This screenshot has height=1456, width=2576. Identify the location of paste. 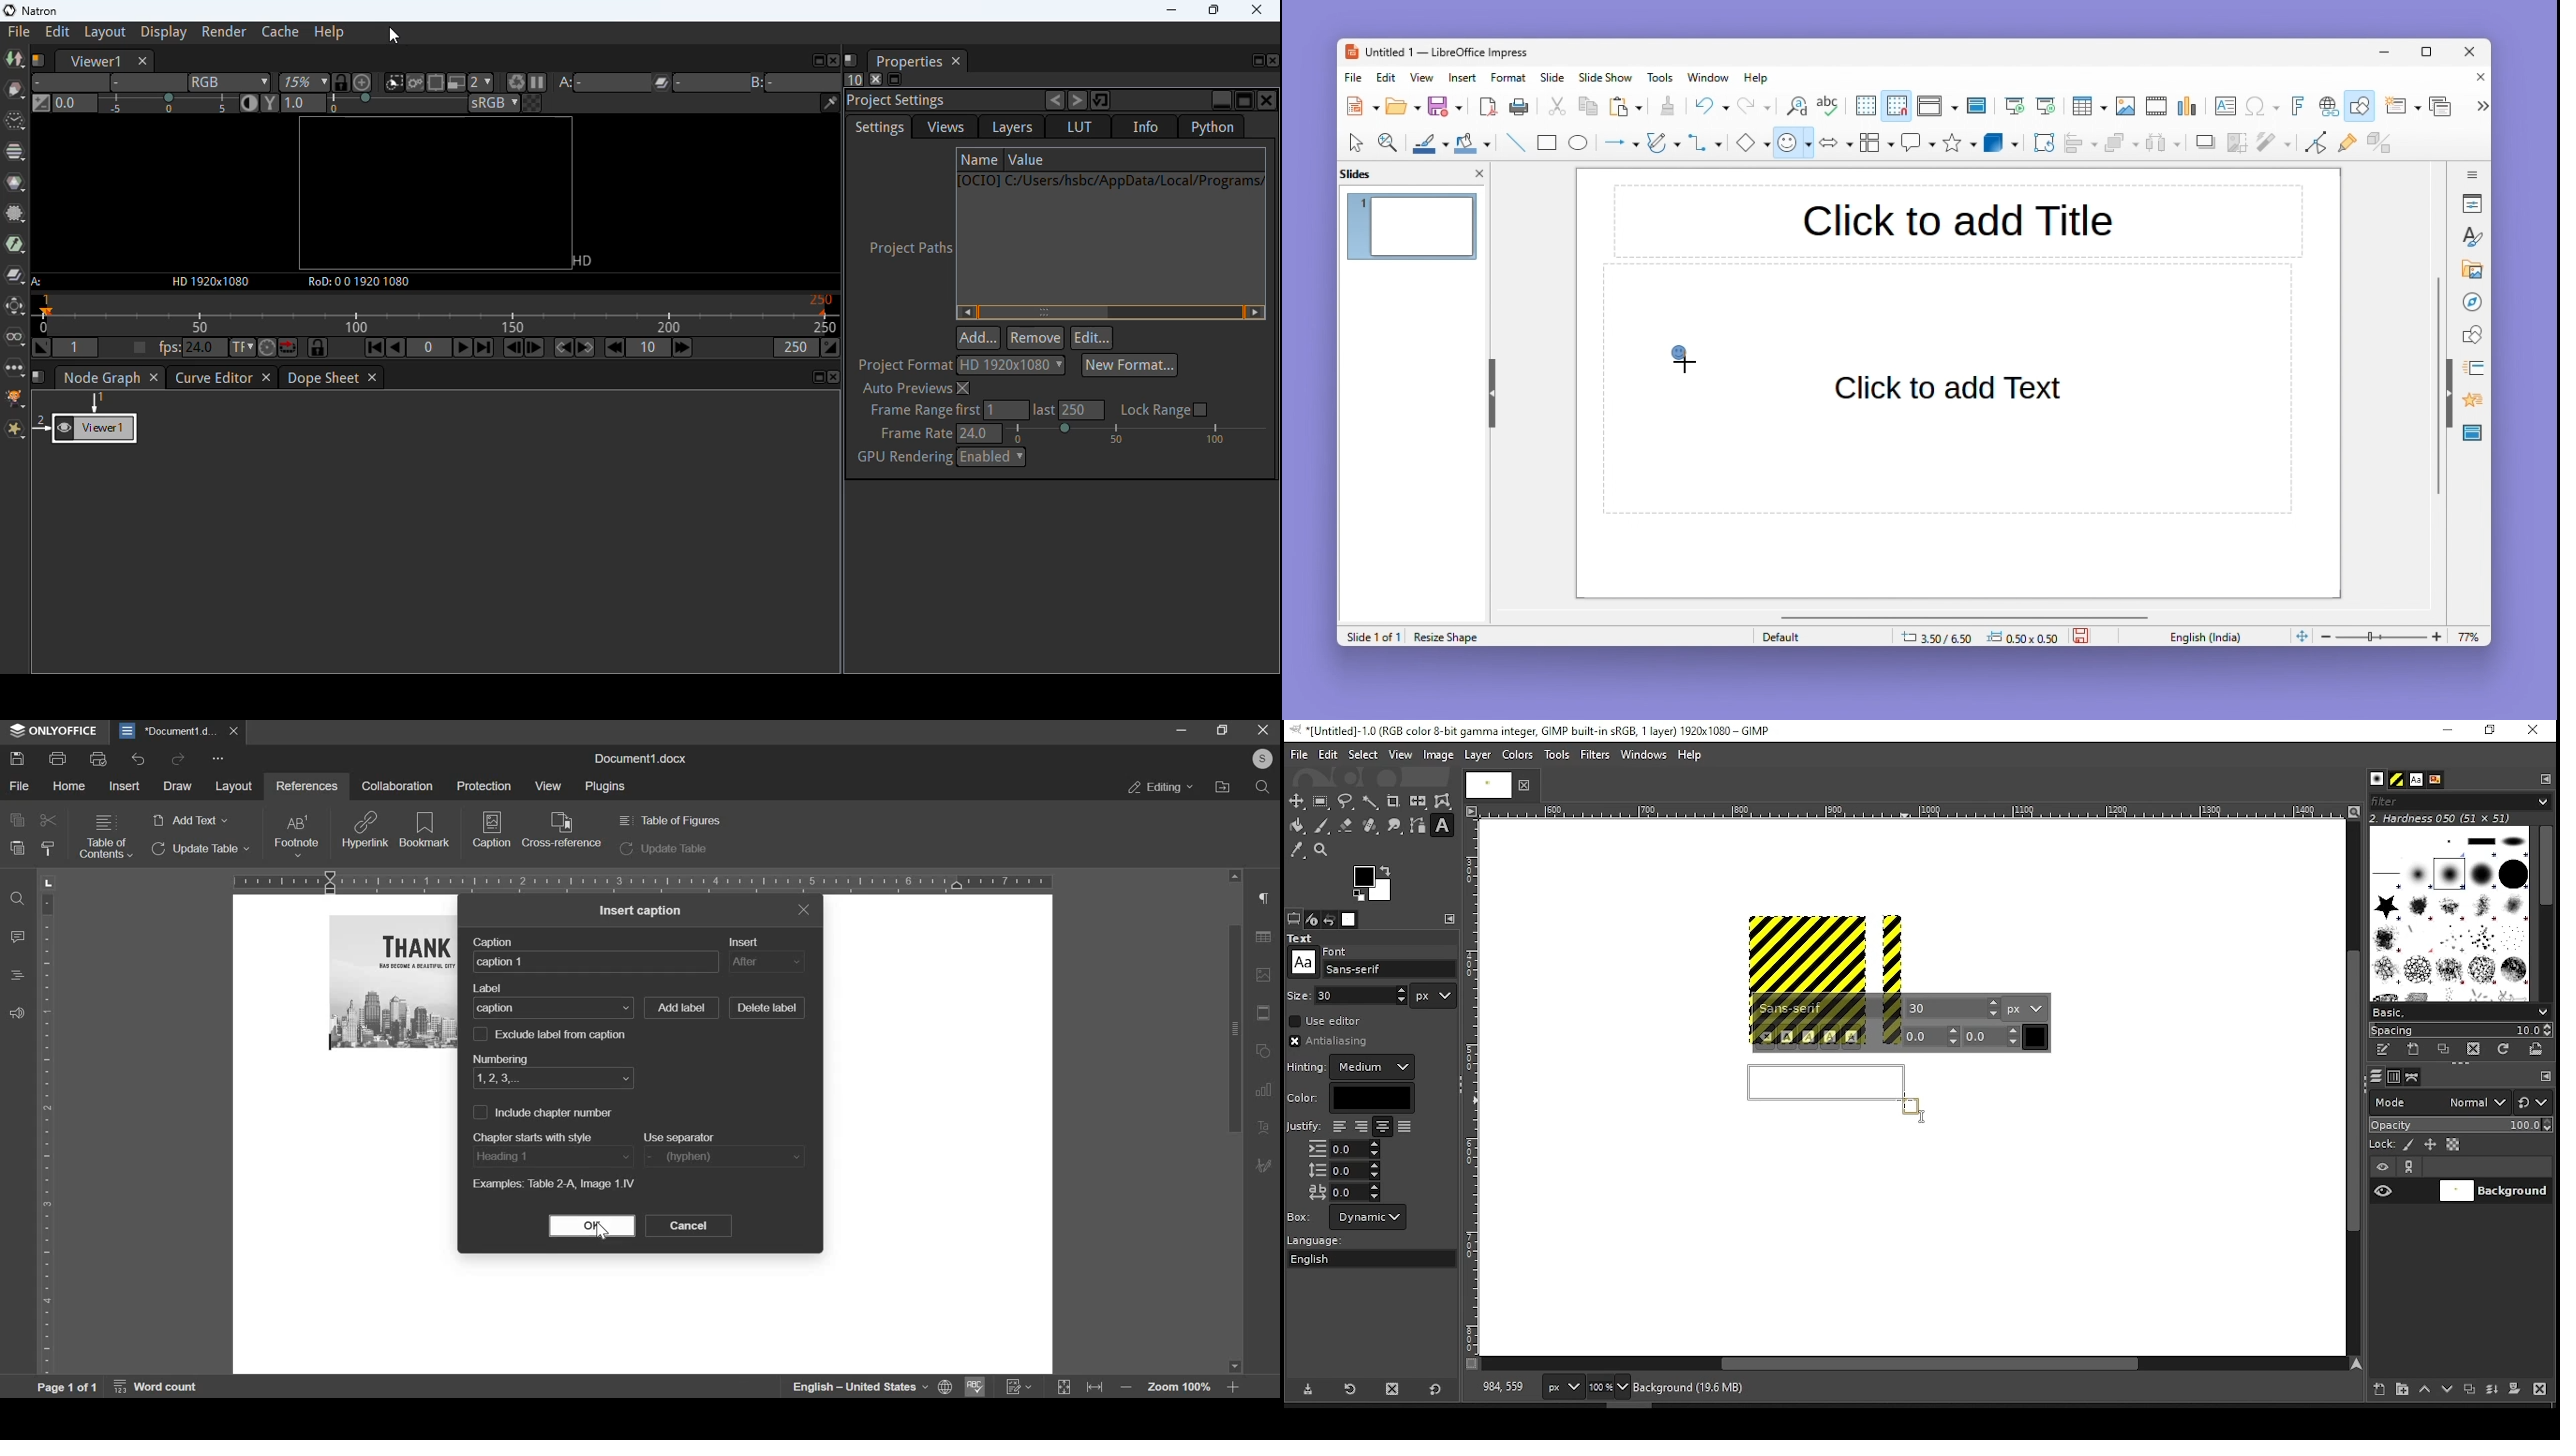
(1627, 107).